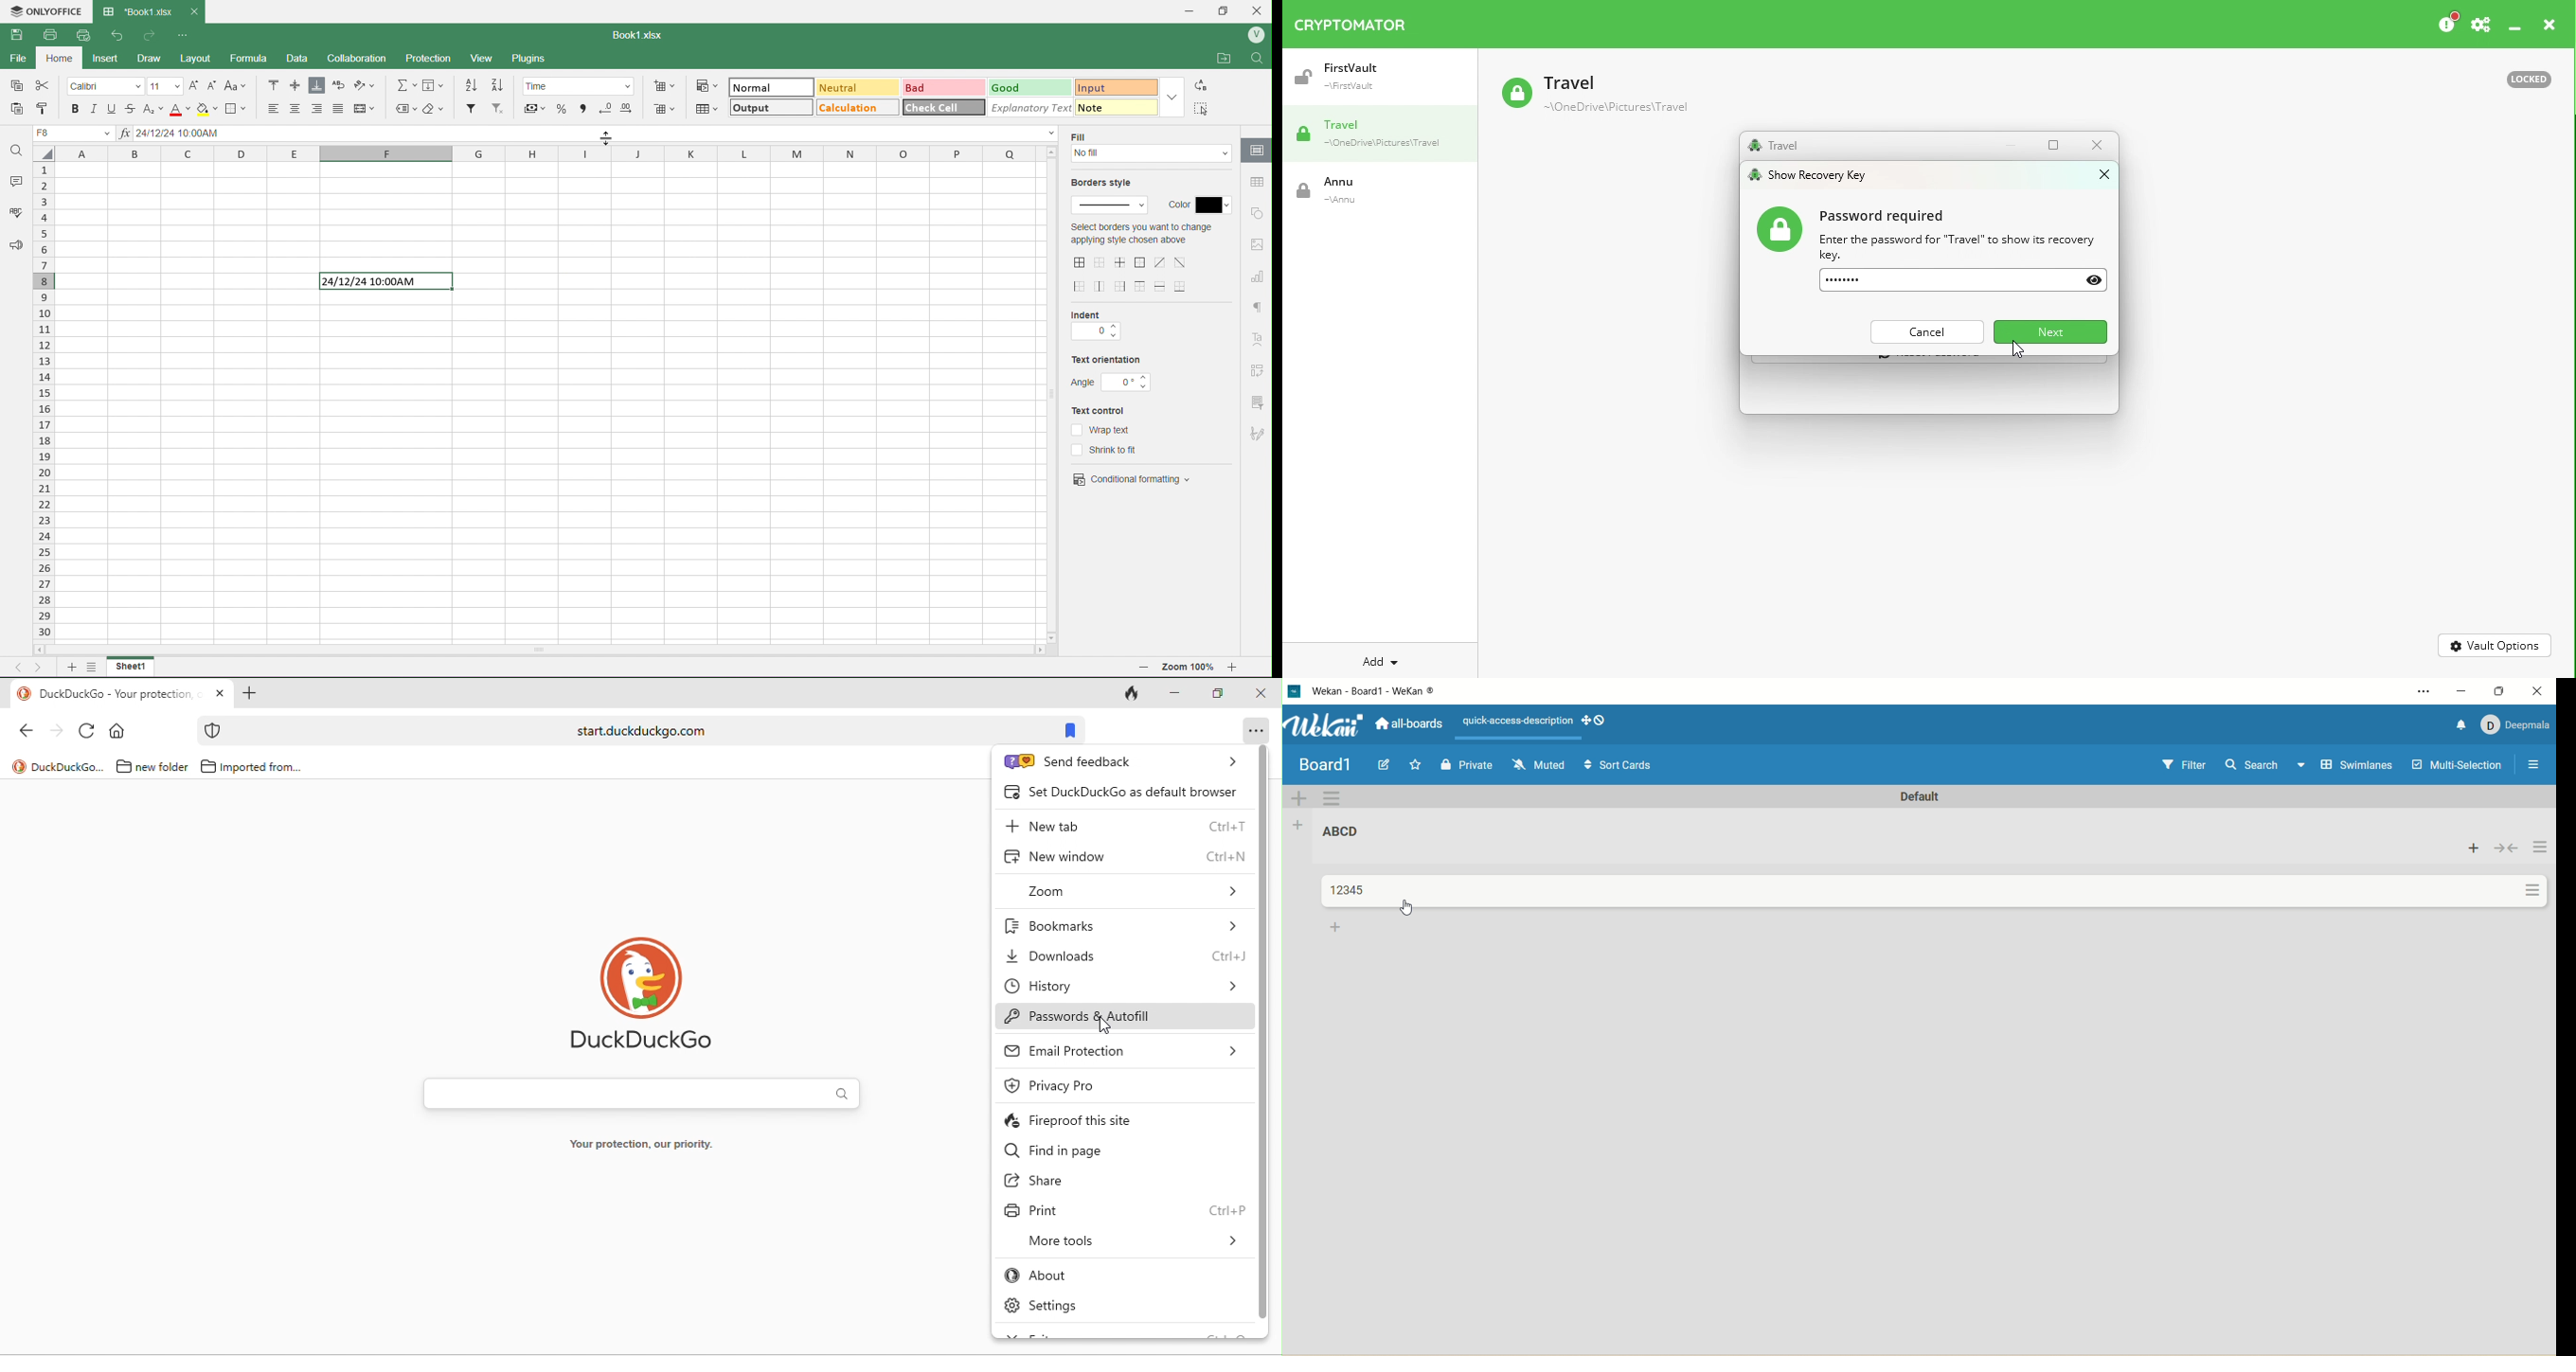 This screenshot has width=2576, height=1372. What do you see at coordinates (1093, 314) in the screenshot?
I see `indent` at bounding box center [1093, 314].